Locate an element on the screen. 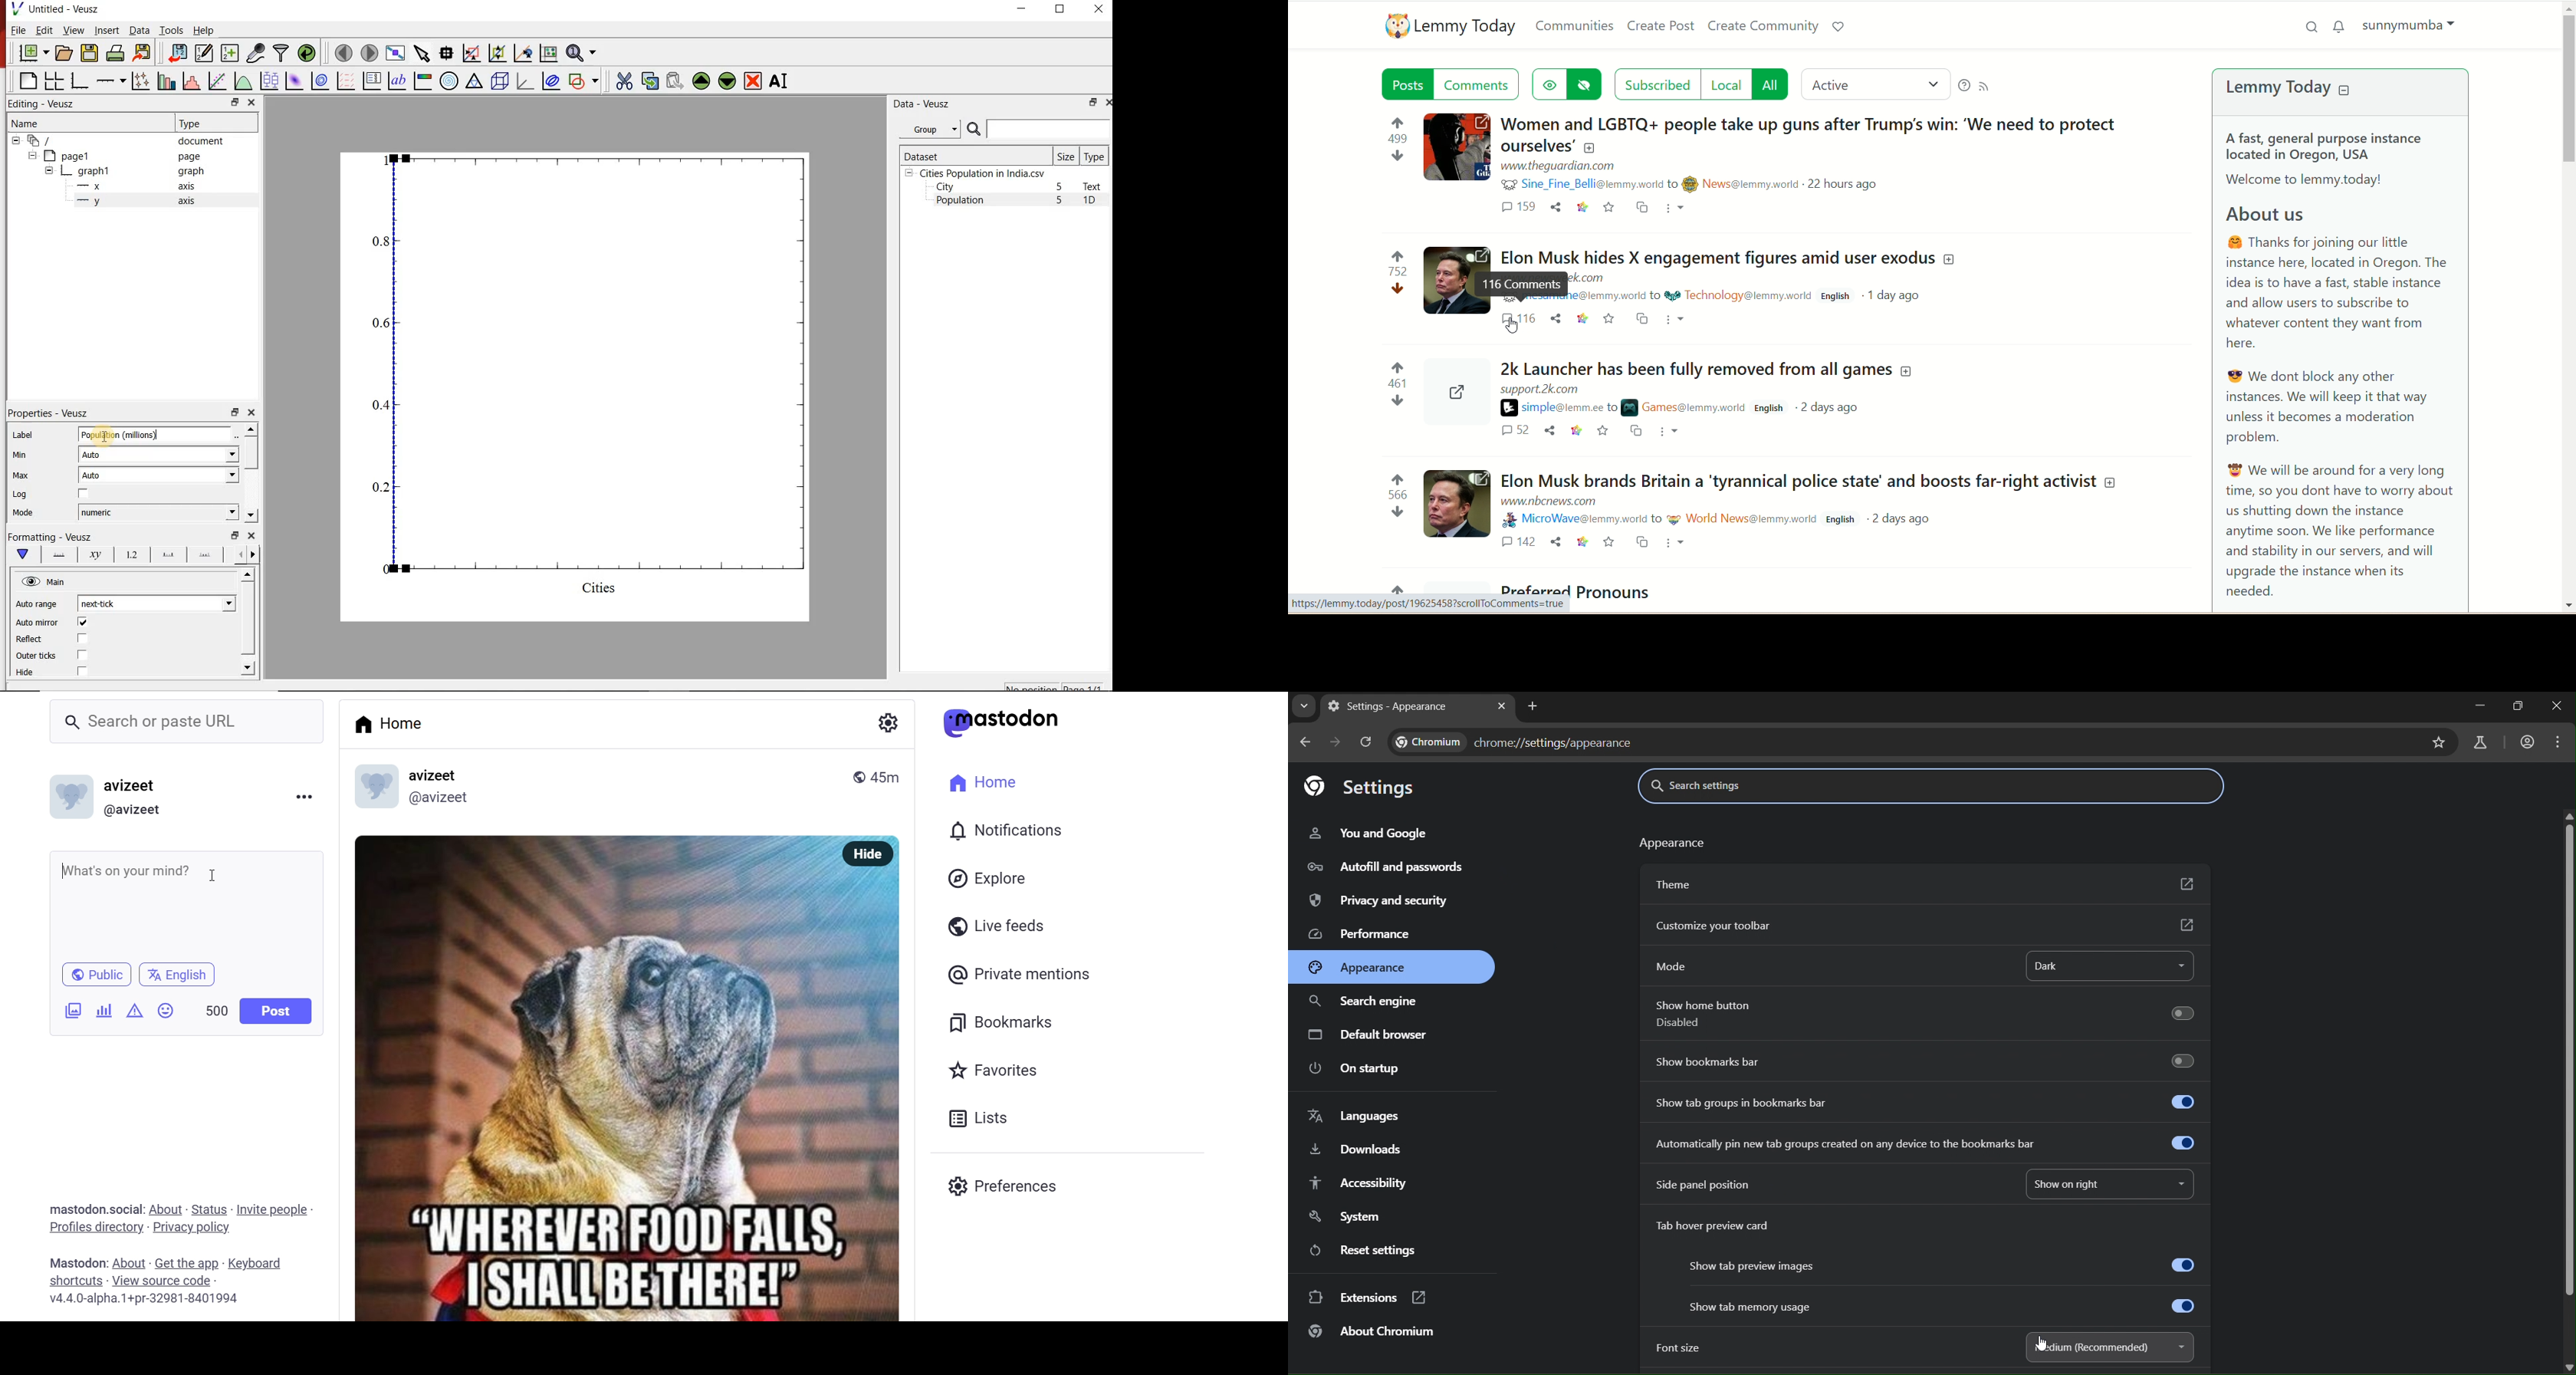  Outer ticks is located at coordinates (35, 655).